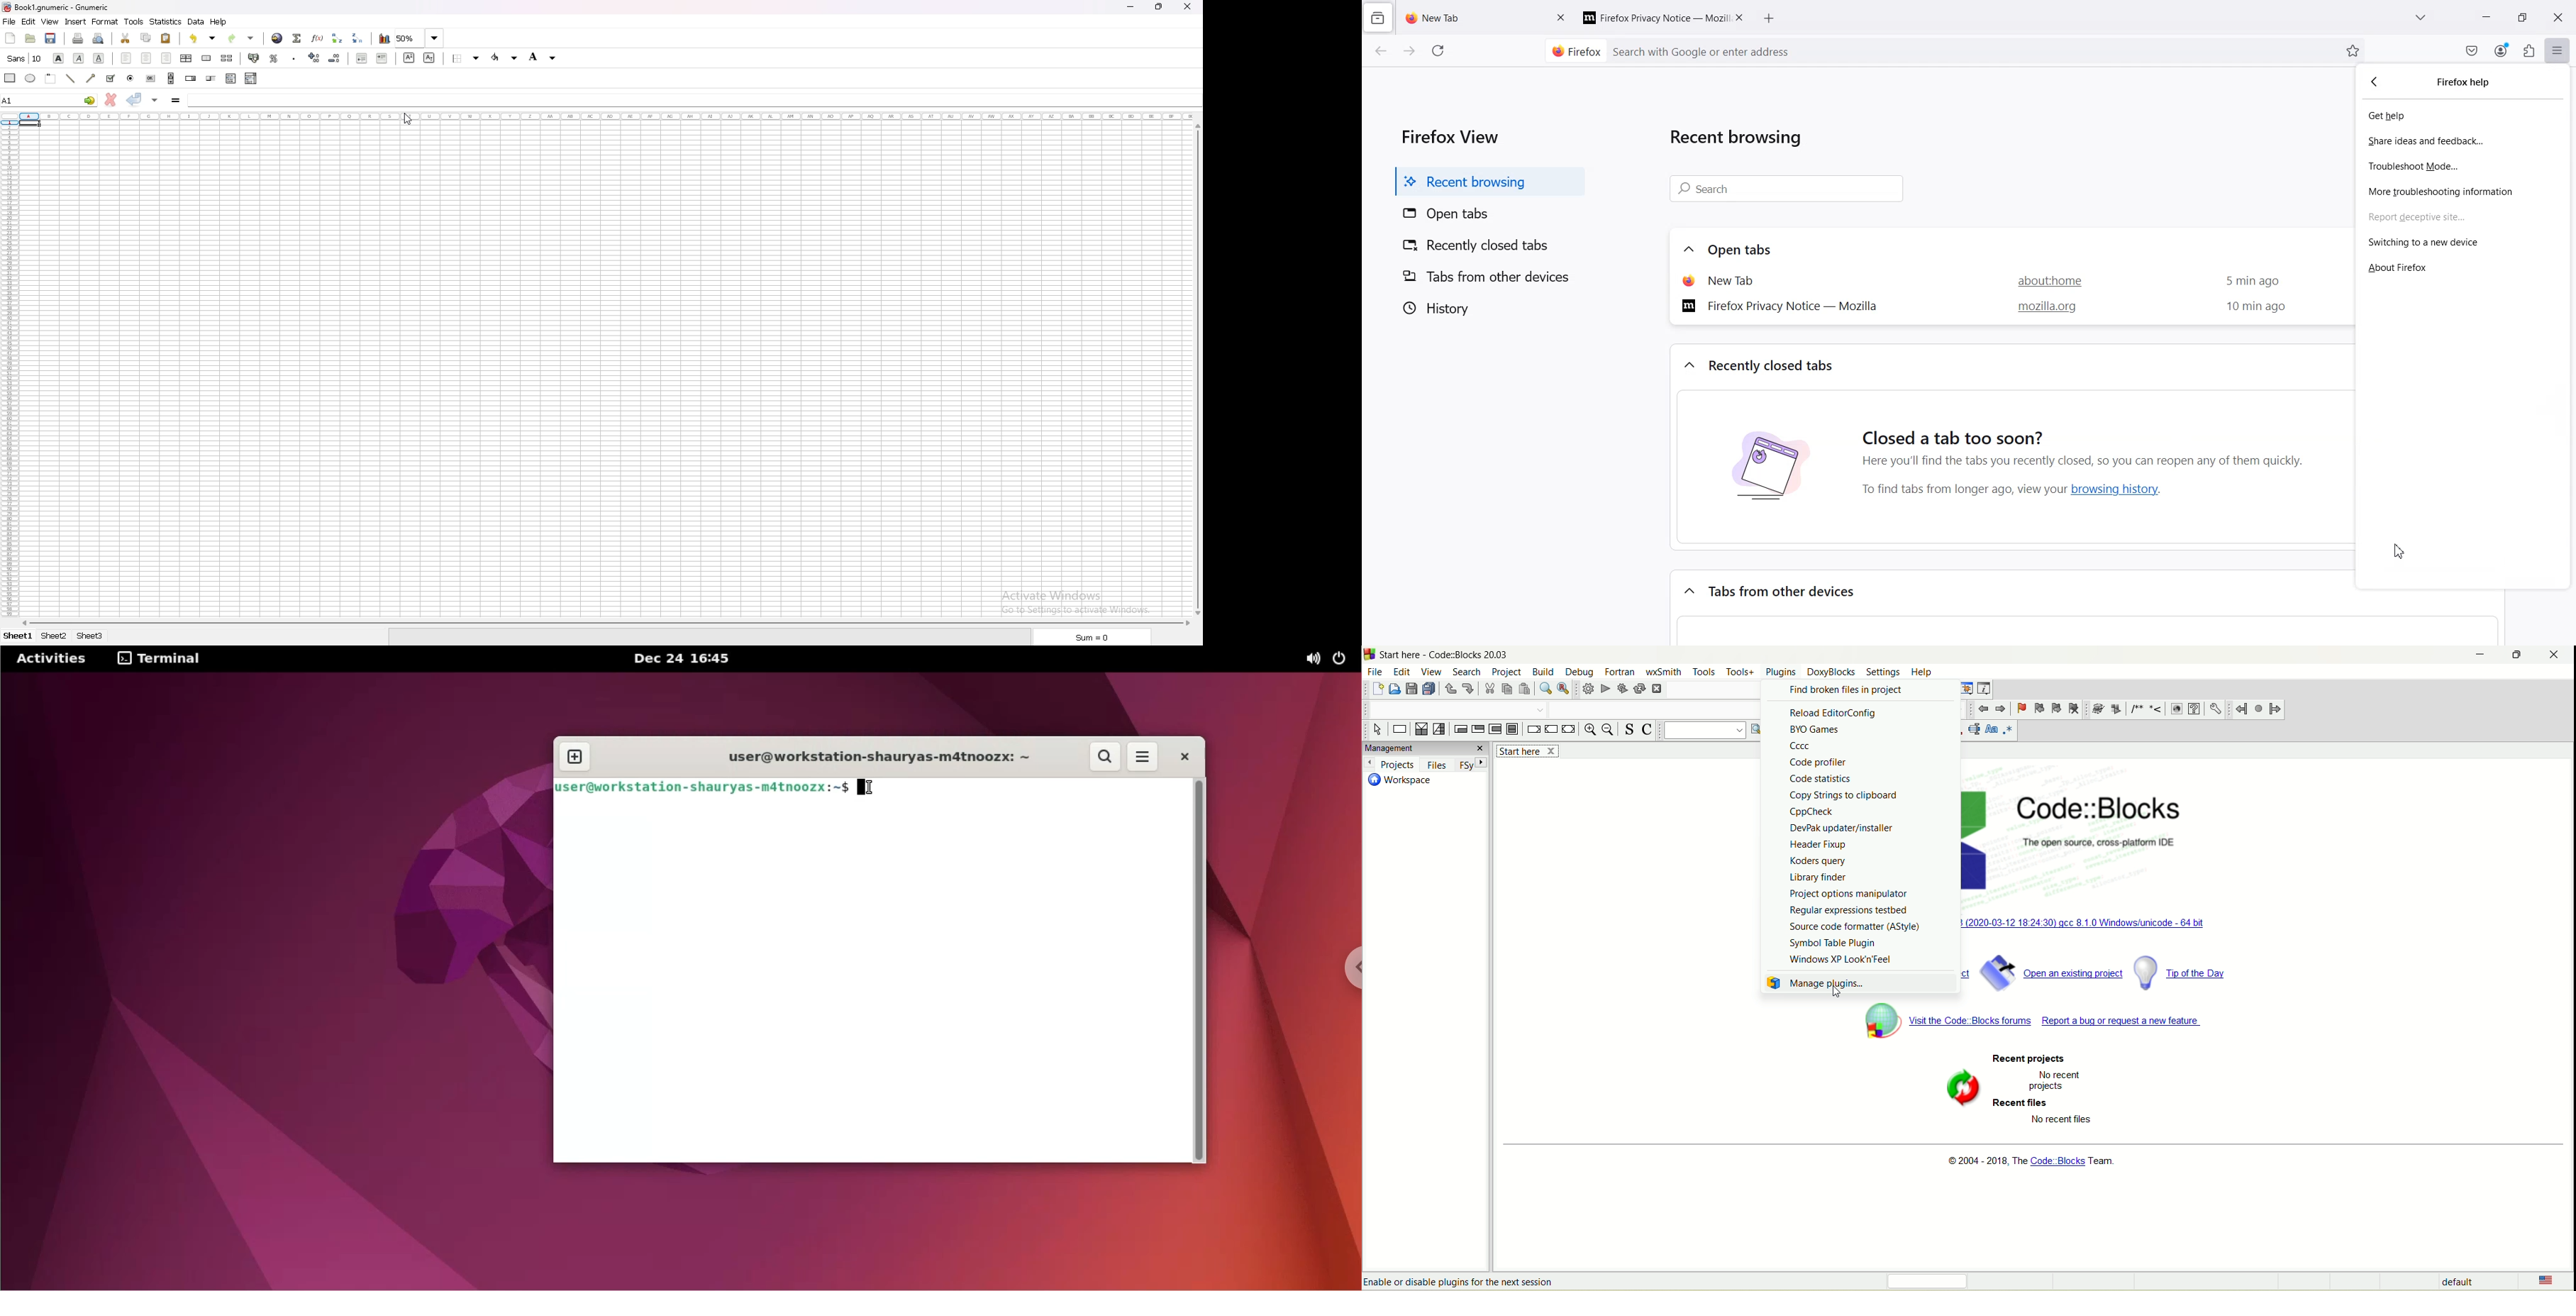 This screenshot has width=2576, height=1316. What do you see at coordinates (254, 38) in the screenshot?
I see `Drop down` at bounding box center [254, 38].